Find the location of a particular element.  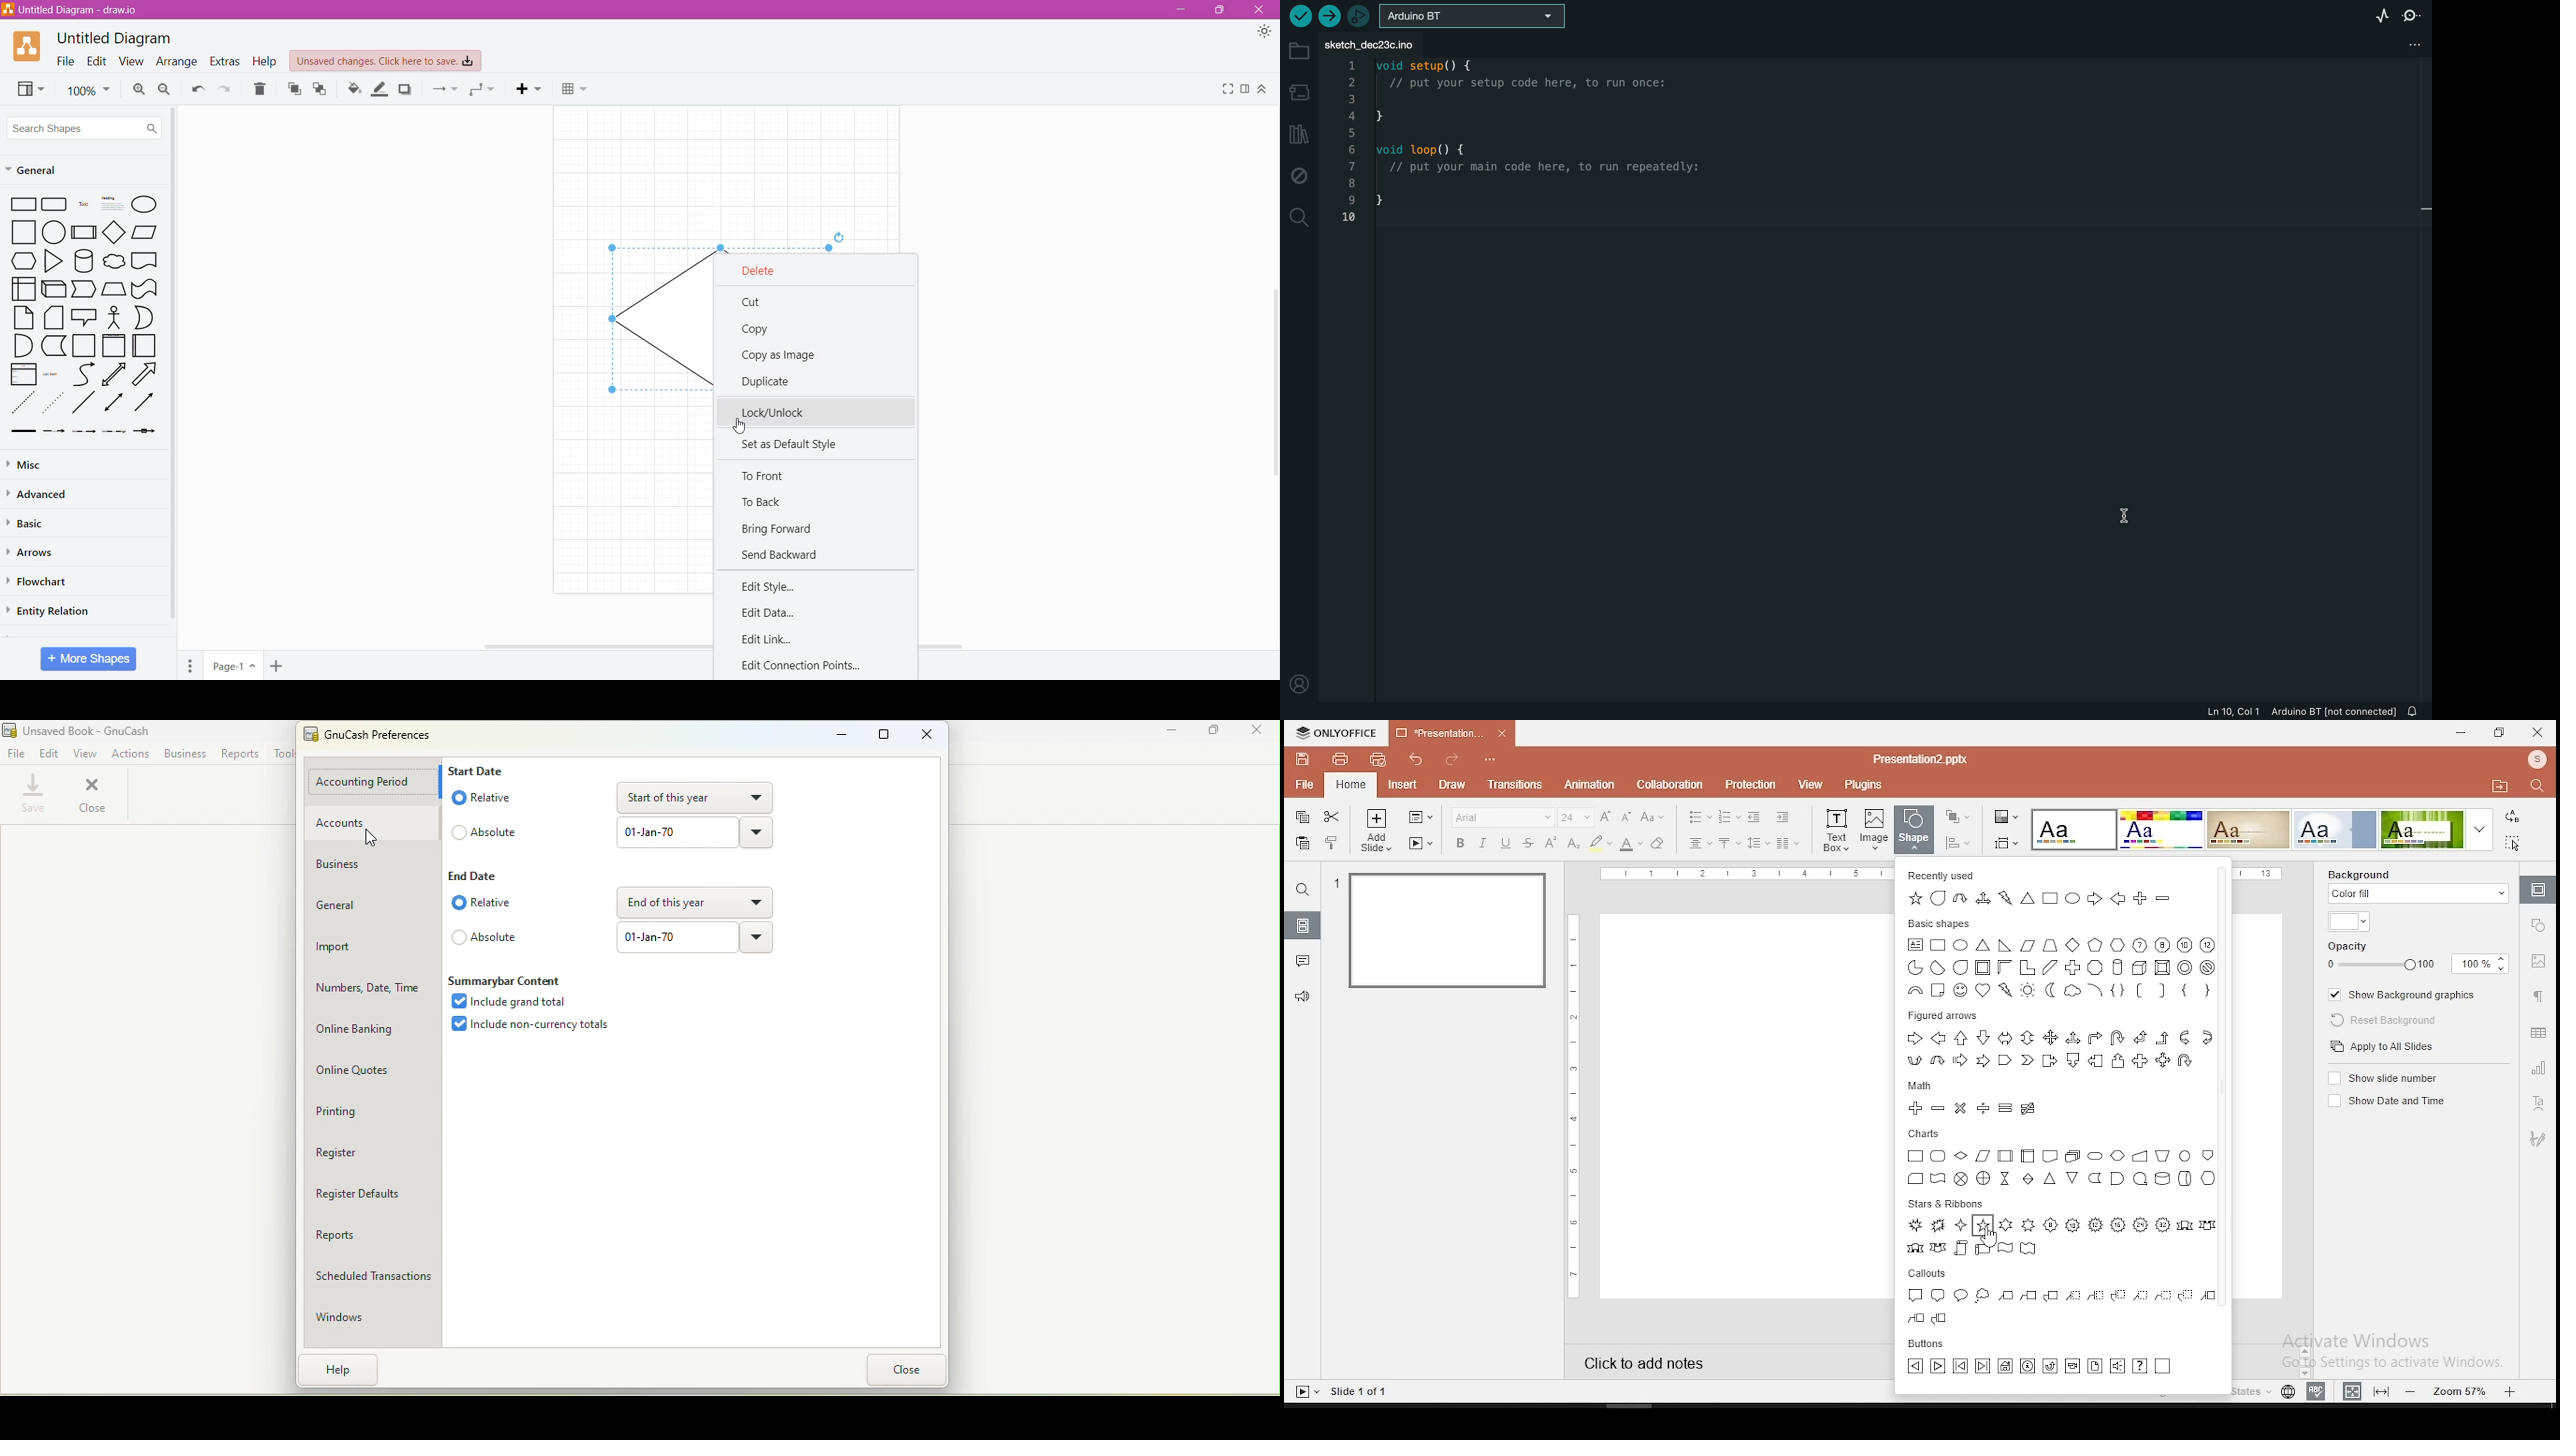

select all is located at coordinates (2516, 842).